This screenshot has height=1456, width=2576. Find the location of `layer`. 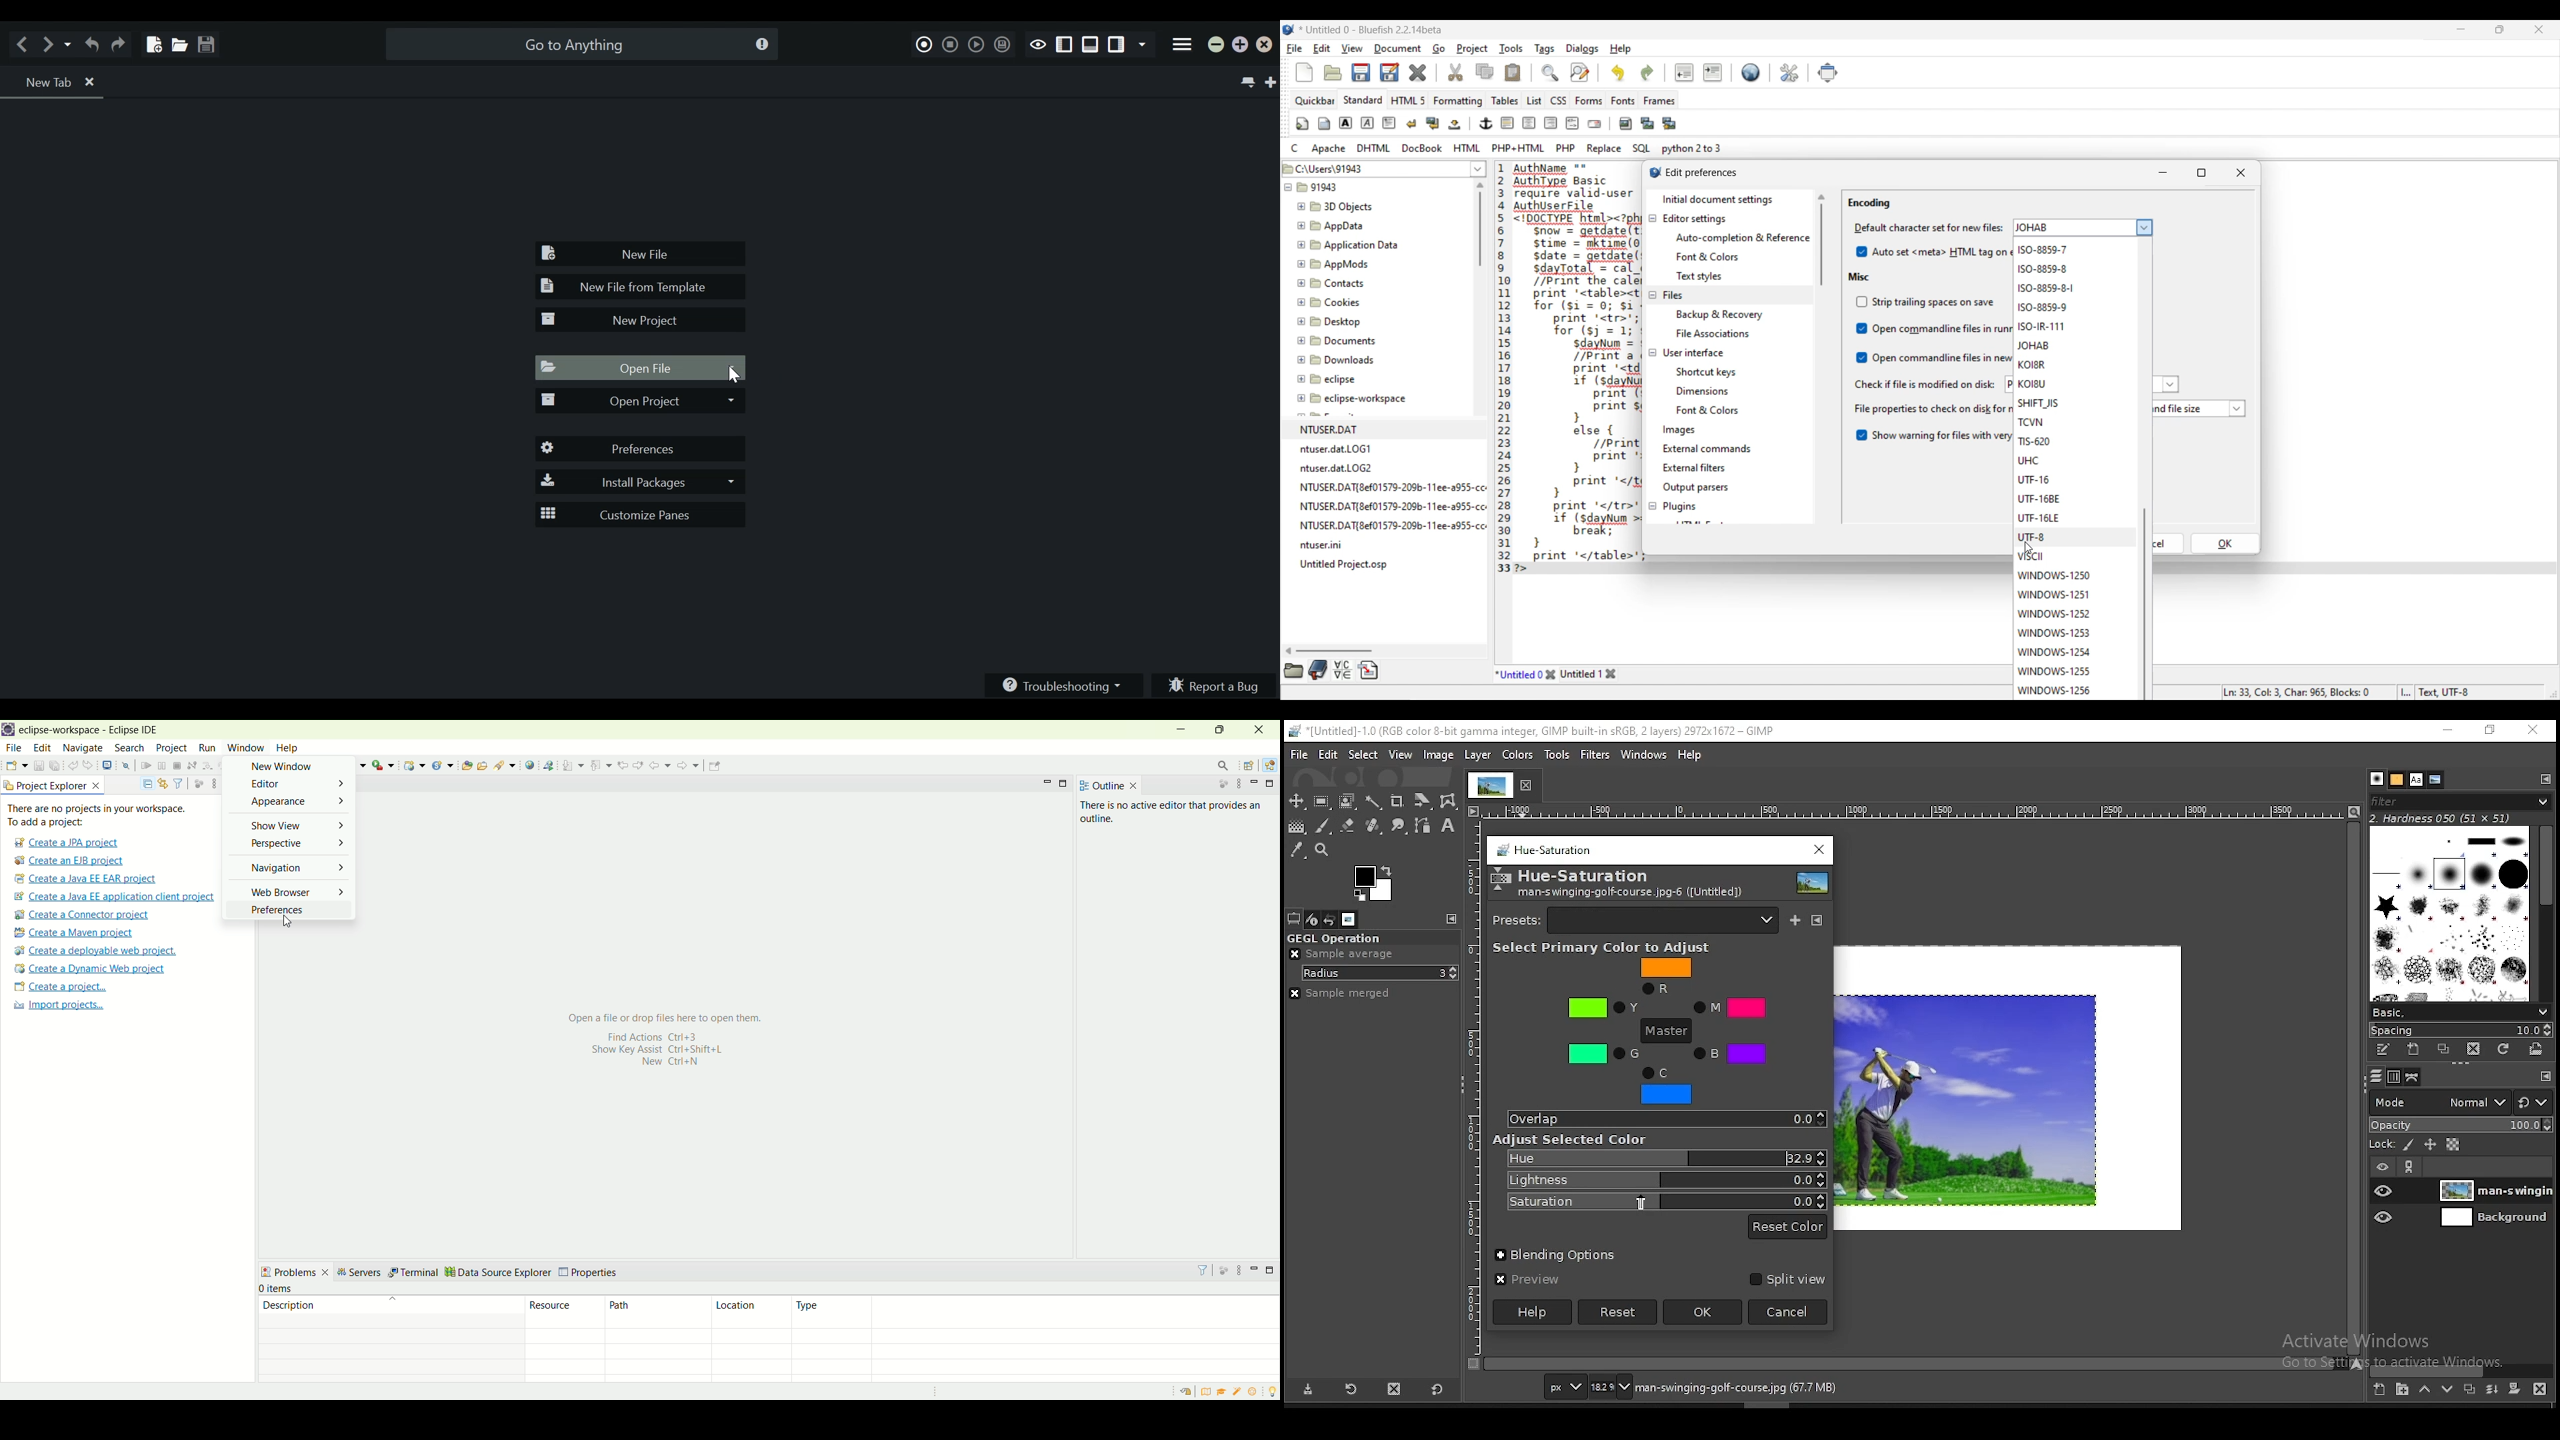

layer is located at coordinates (2496, 1220).